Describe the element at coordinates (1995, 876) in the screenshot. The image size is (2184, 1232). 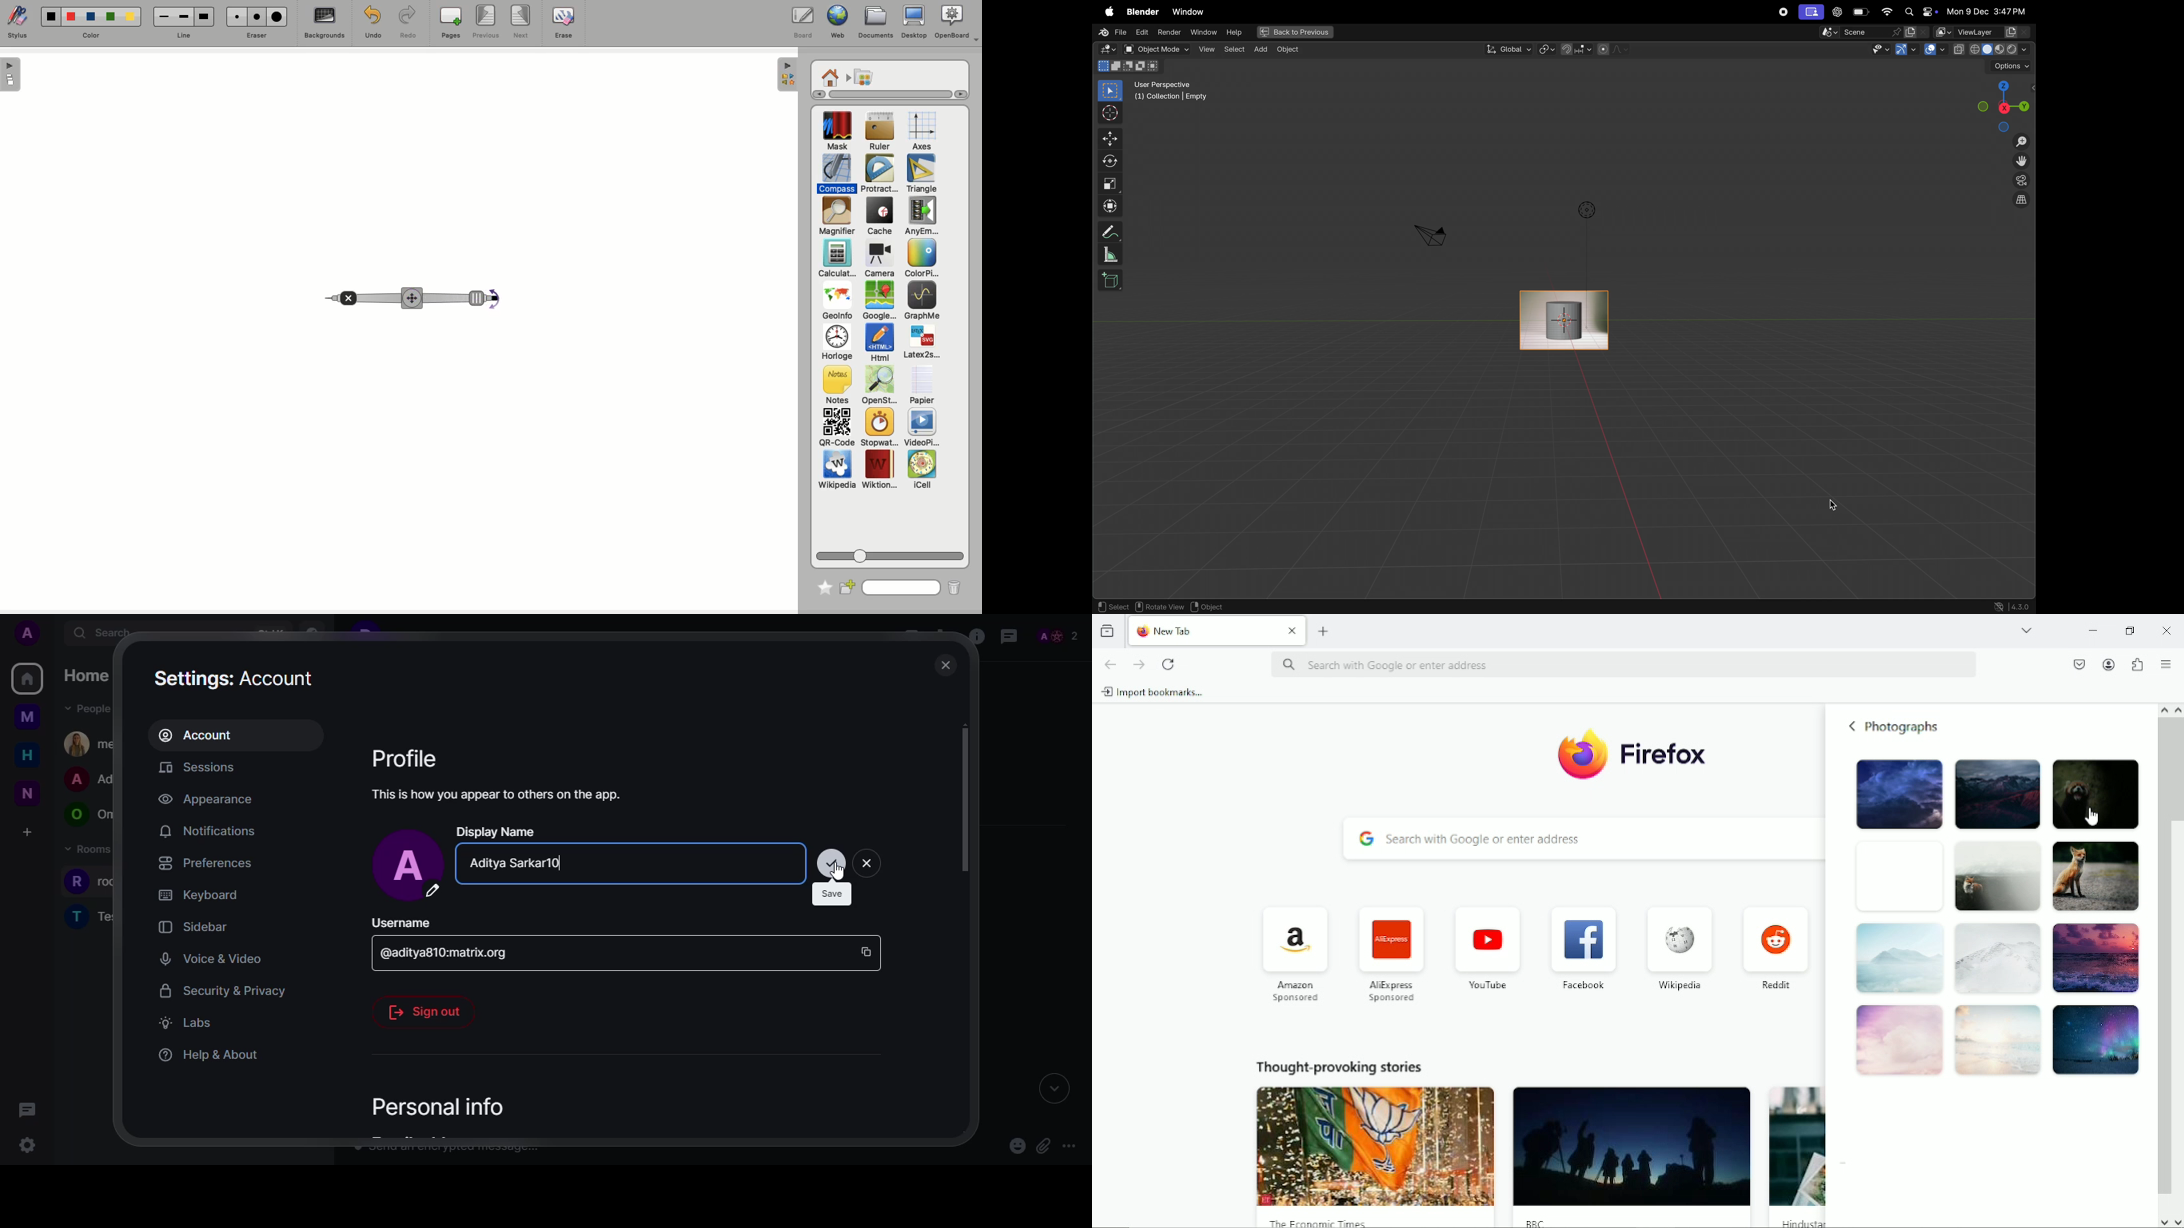
I see `Photograph` at that location.